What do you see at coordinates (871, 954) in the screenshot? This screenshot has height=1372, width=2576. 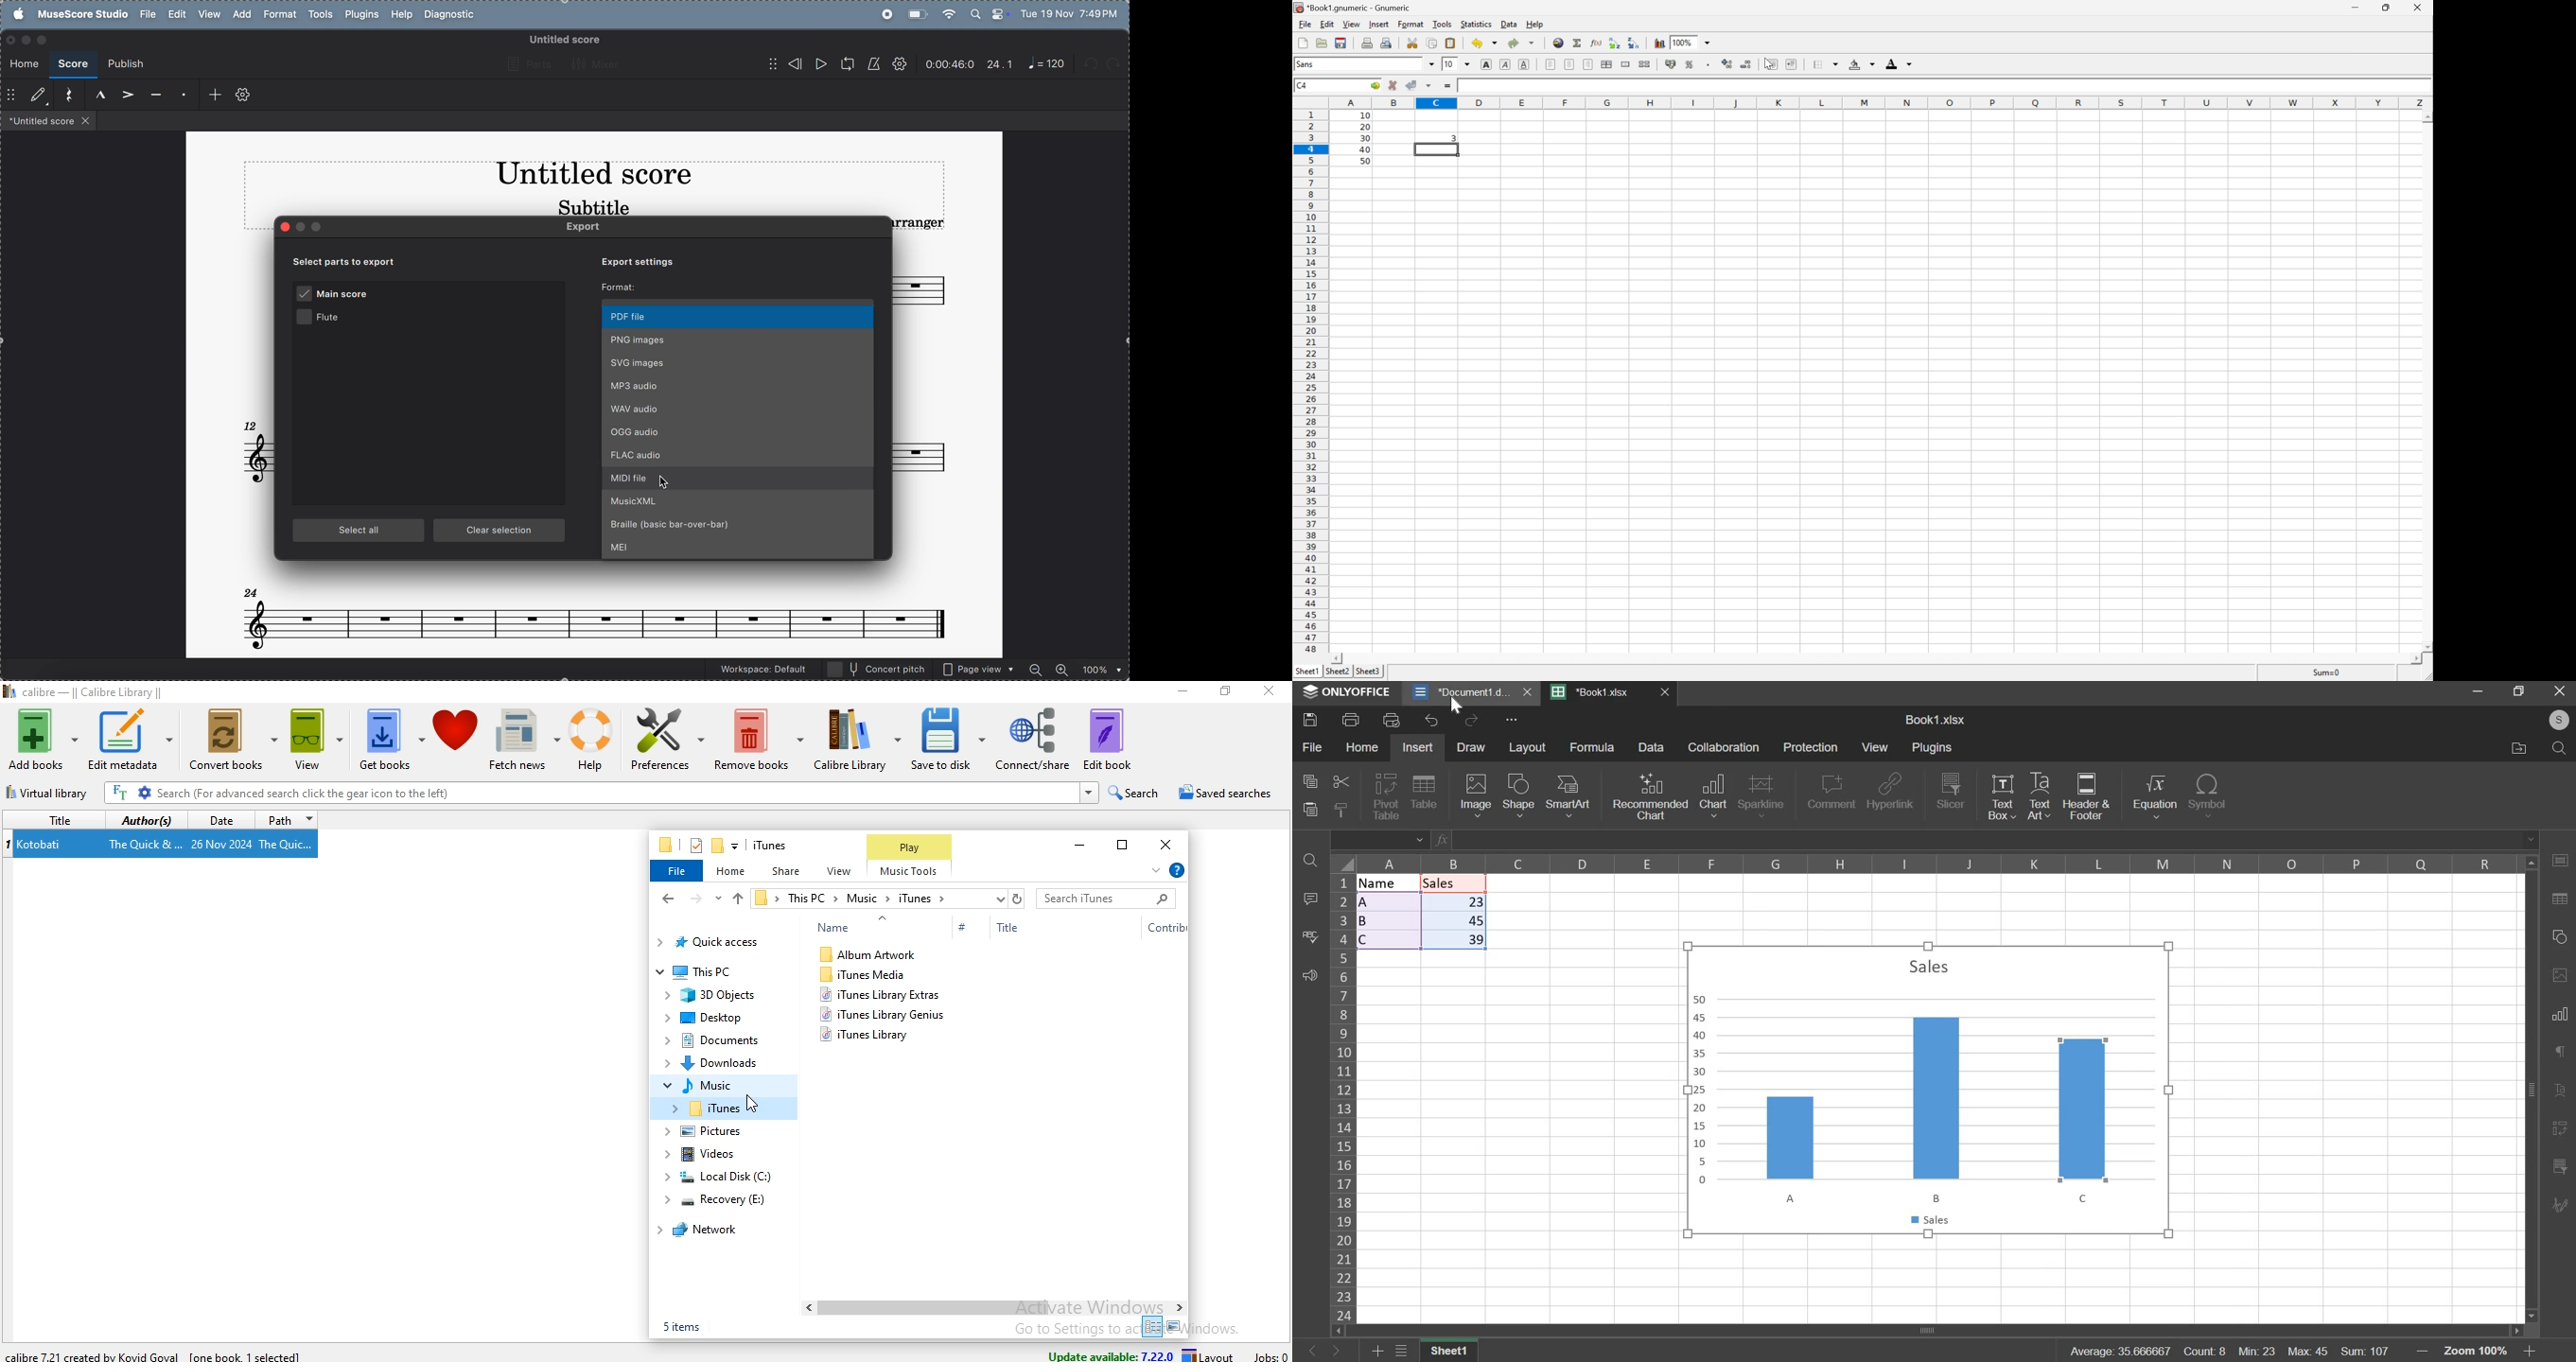 I see `album artwork` at bounding box center [871, 954].